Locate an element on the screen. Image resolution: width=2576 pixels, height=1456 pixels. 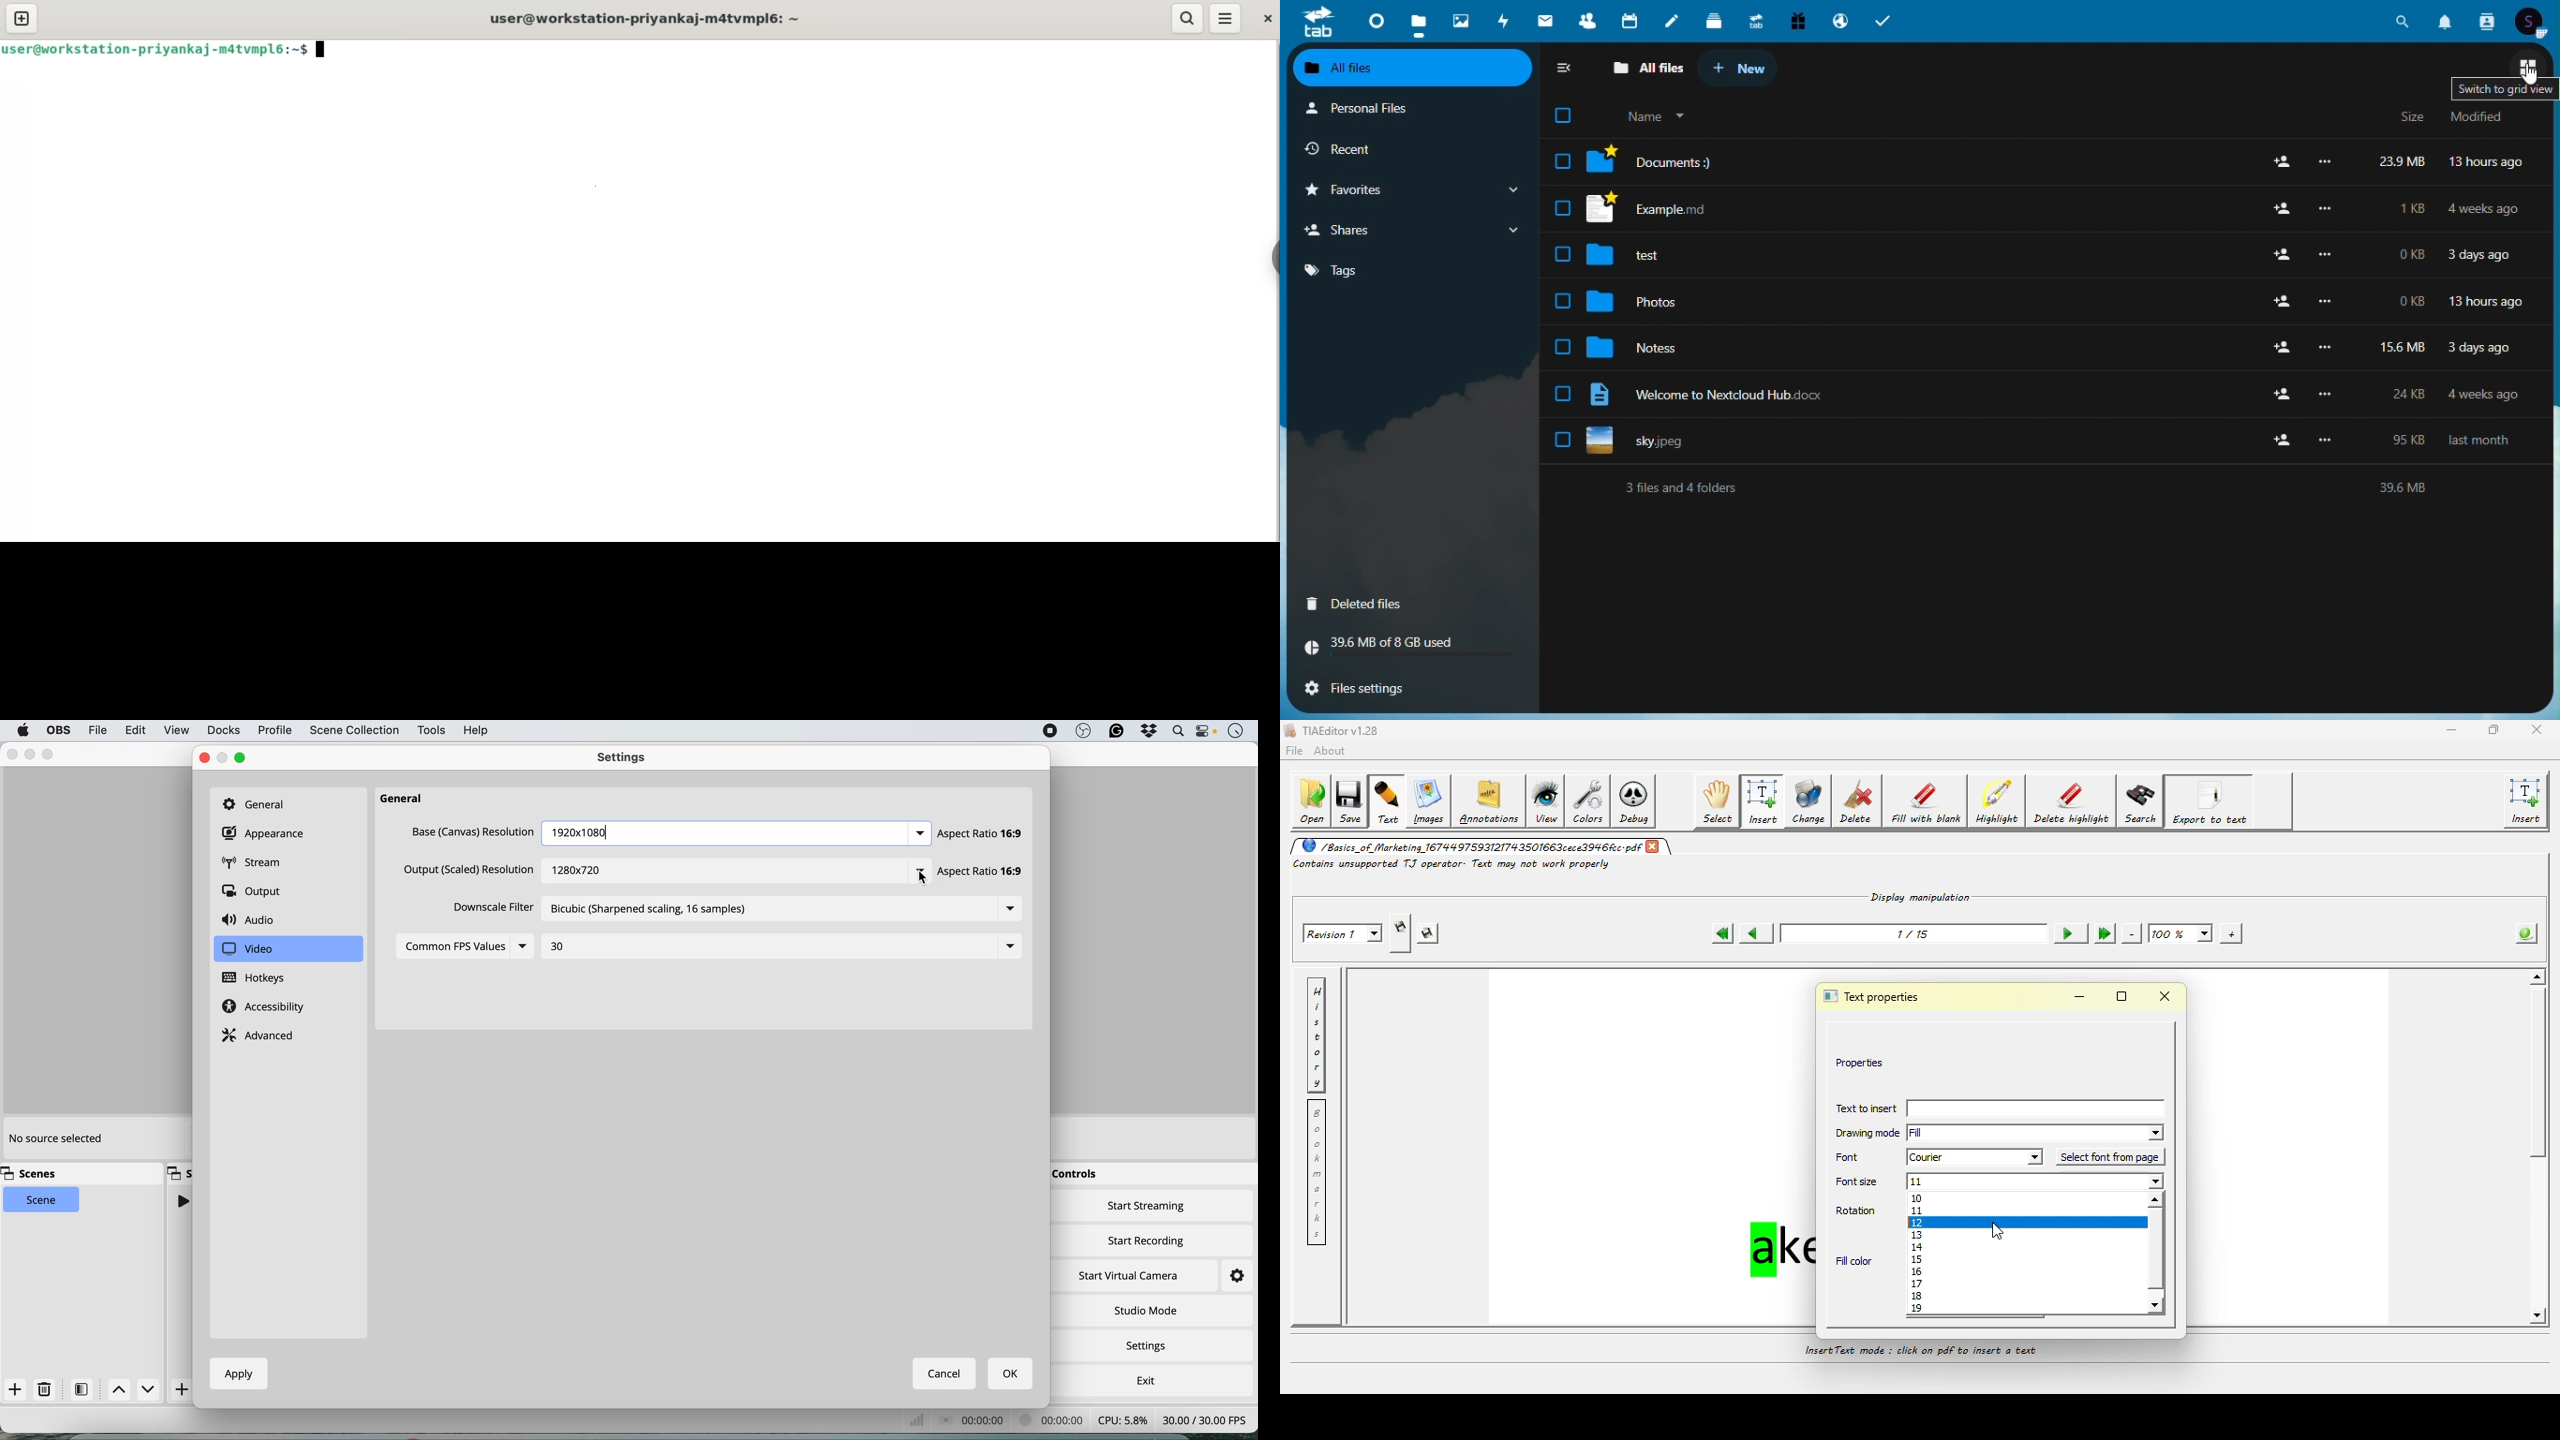
general is located at coordinates (259, 803).